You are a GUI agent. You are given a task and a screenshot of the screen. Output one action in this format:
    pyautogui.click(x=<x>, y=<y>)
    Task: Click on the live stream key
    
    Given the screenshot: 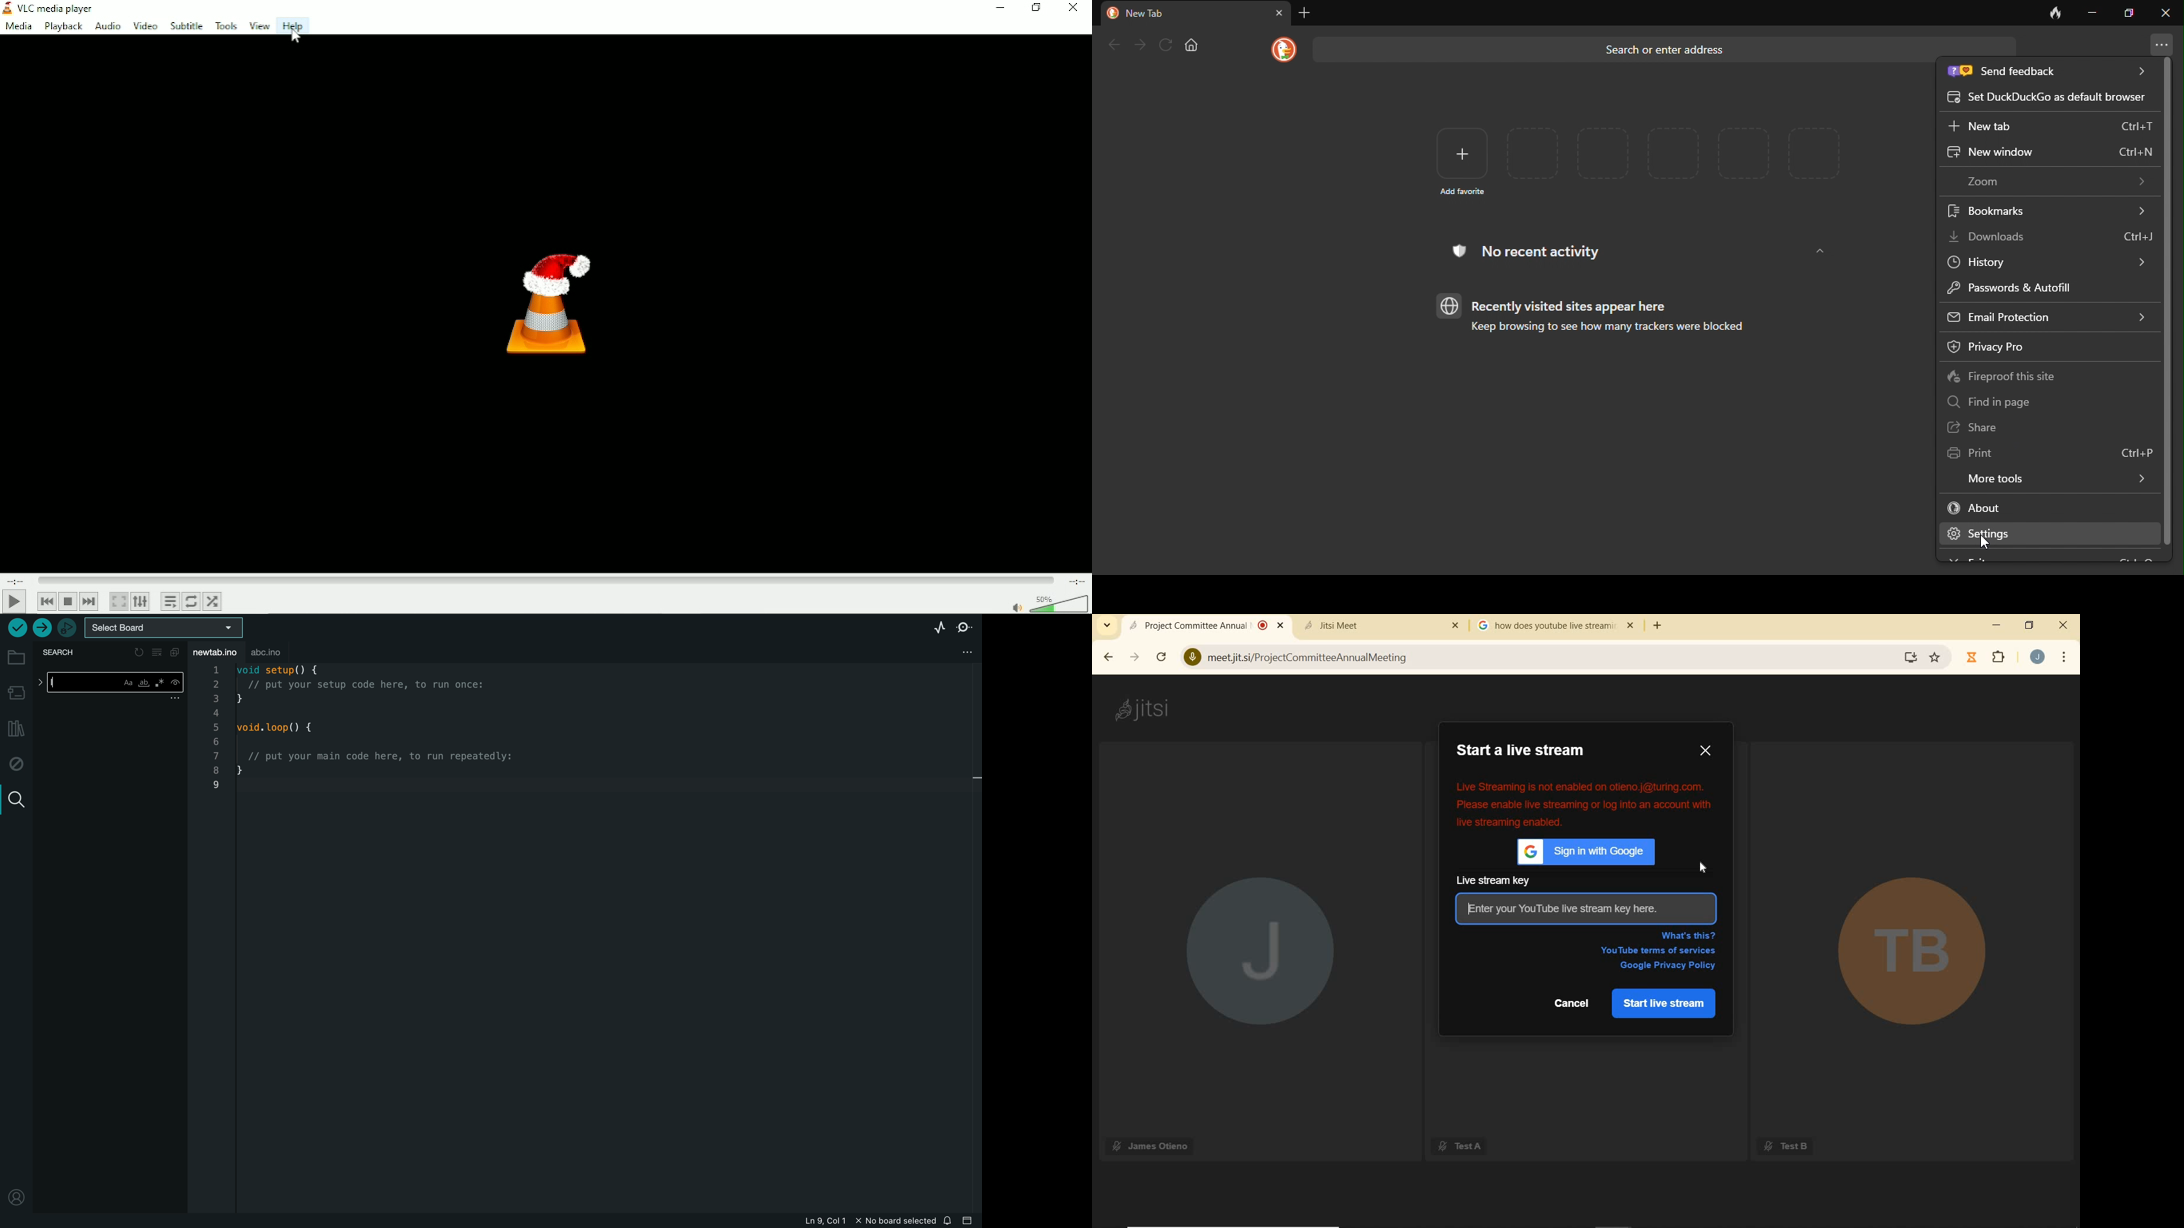 What is the action you would take?
    pyautogui.click(x=1497, y=880)
    